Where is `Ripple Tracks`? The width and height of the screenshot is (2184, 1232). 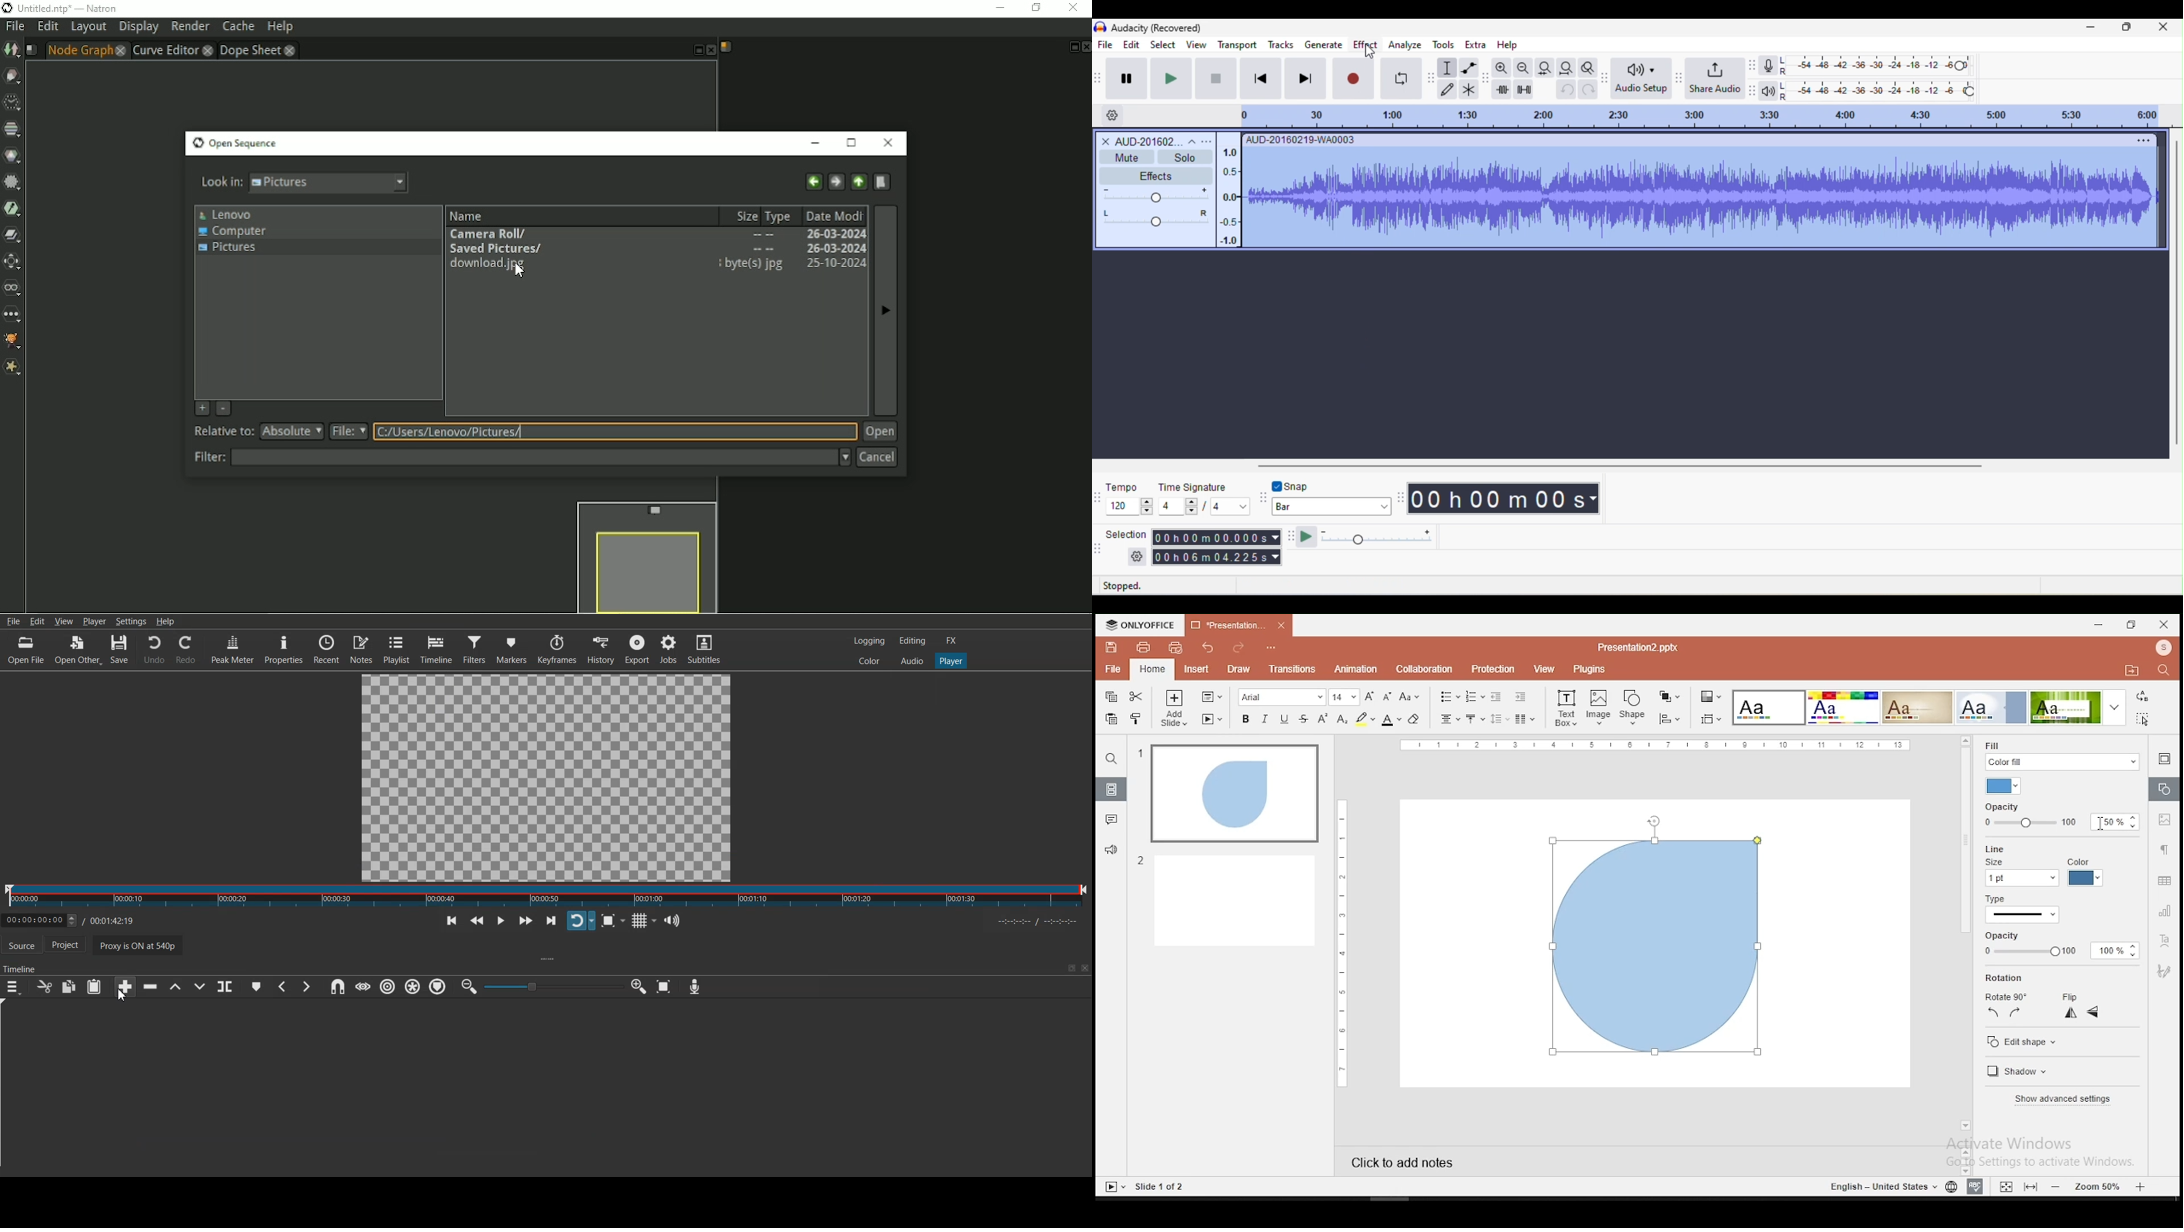
Ripple Tracks is located at coordinates (439, 987).